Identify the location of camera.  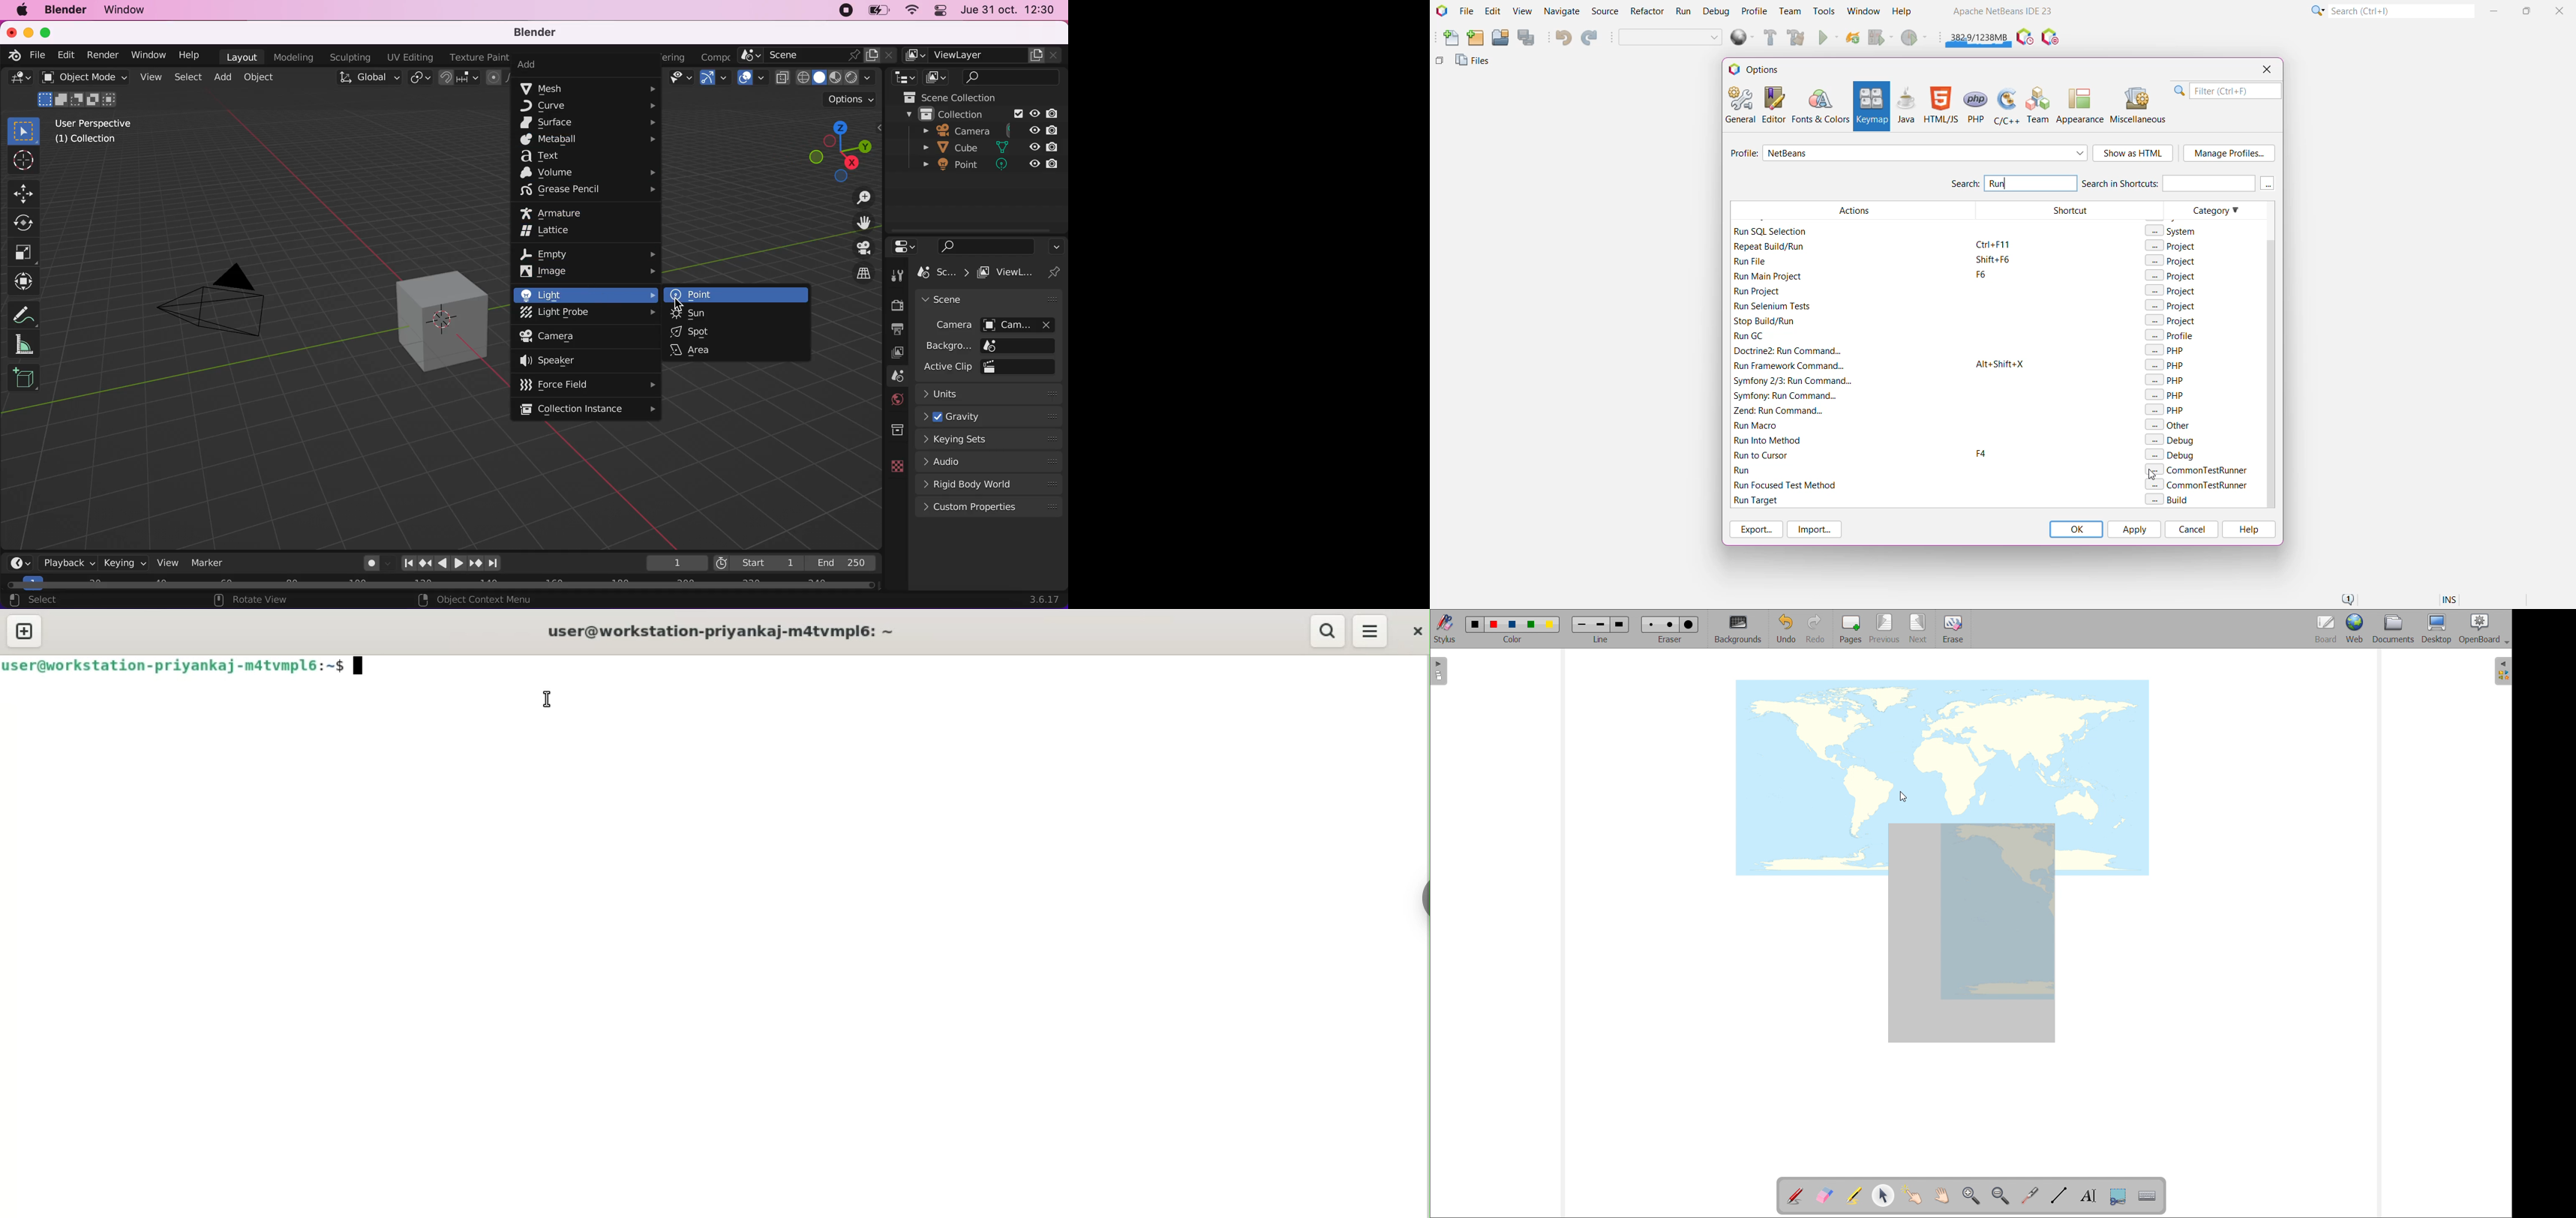
(227, 293).